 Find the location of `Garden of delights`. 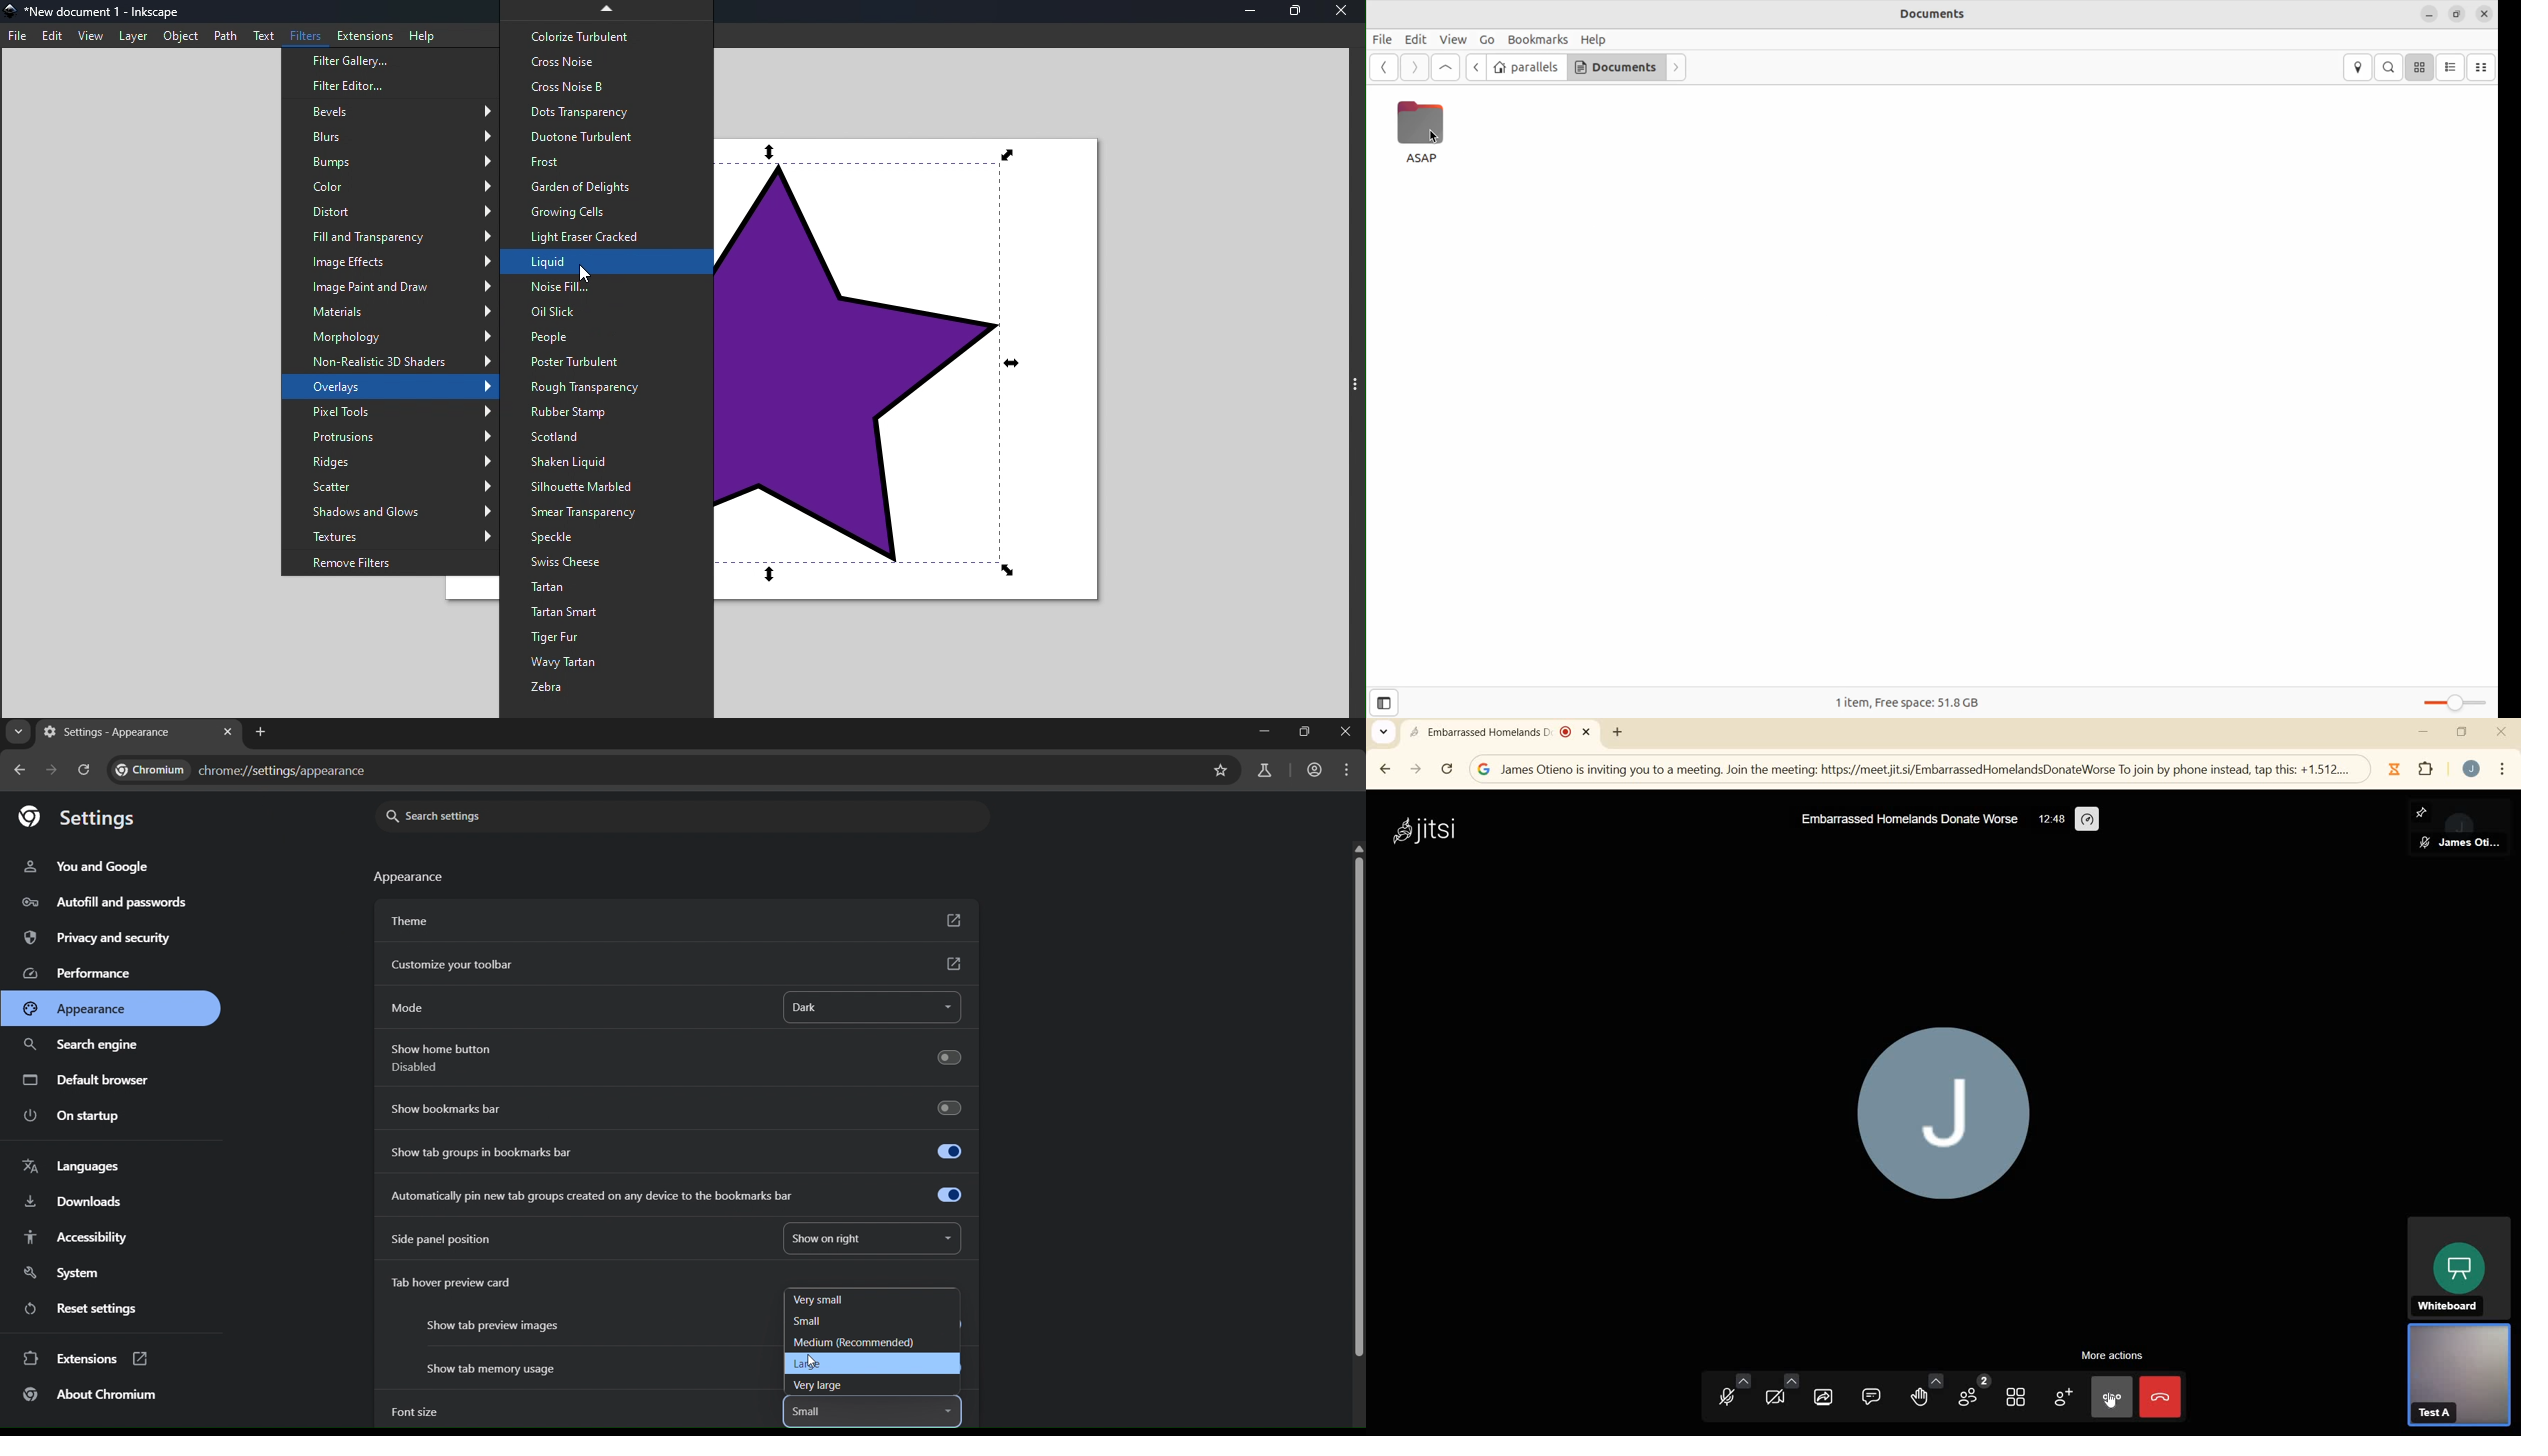

Garden of delights is located at coordinates (604, 188).